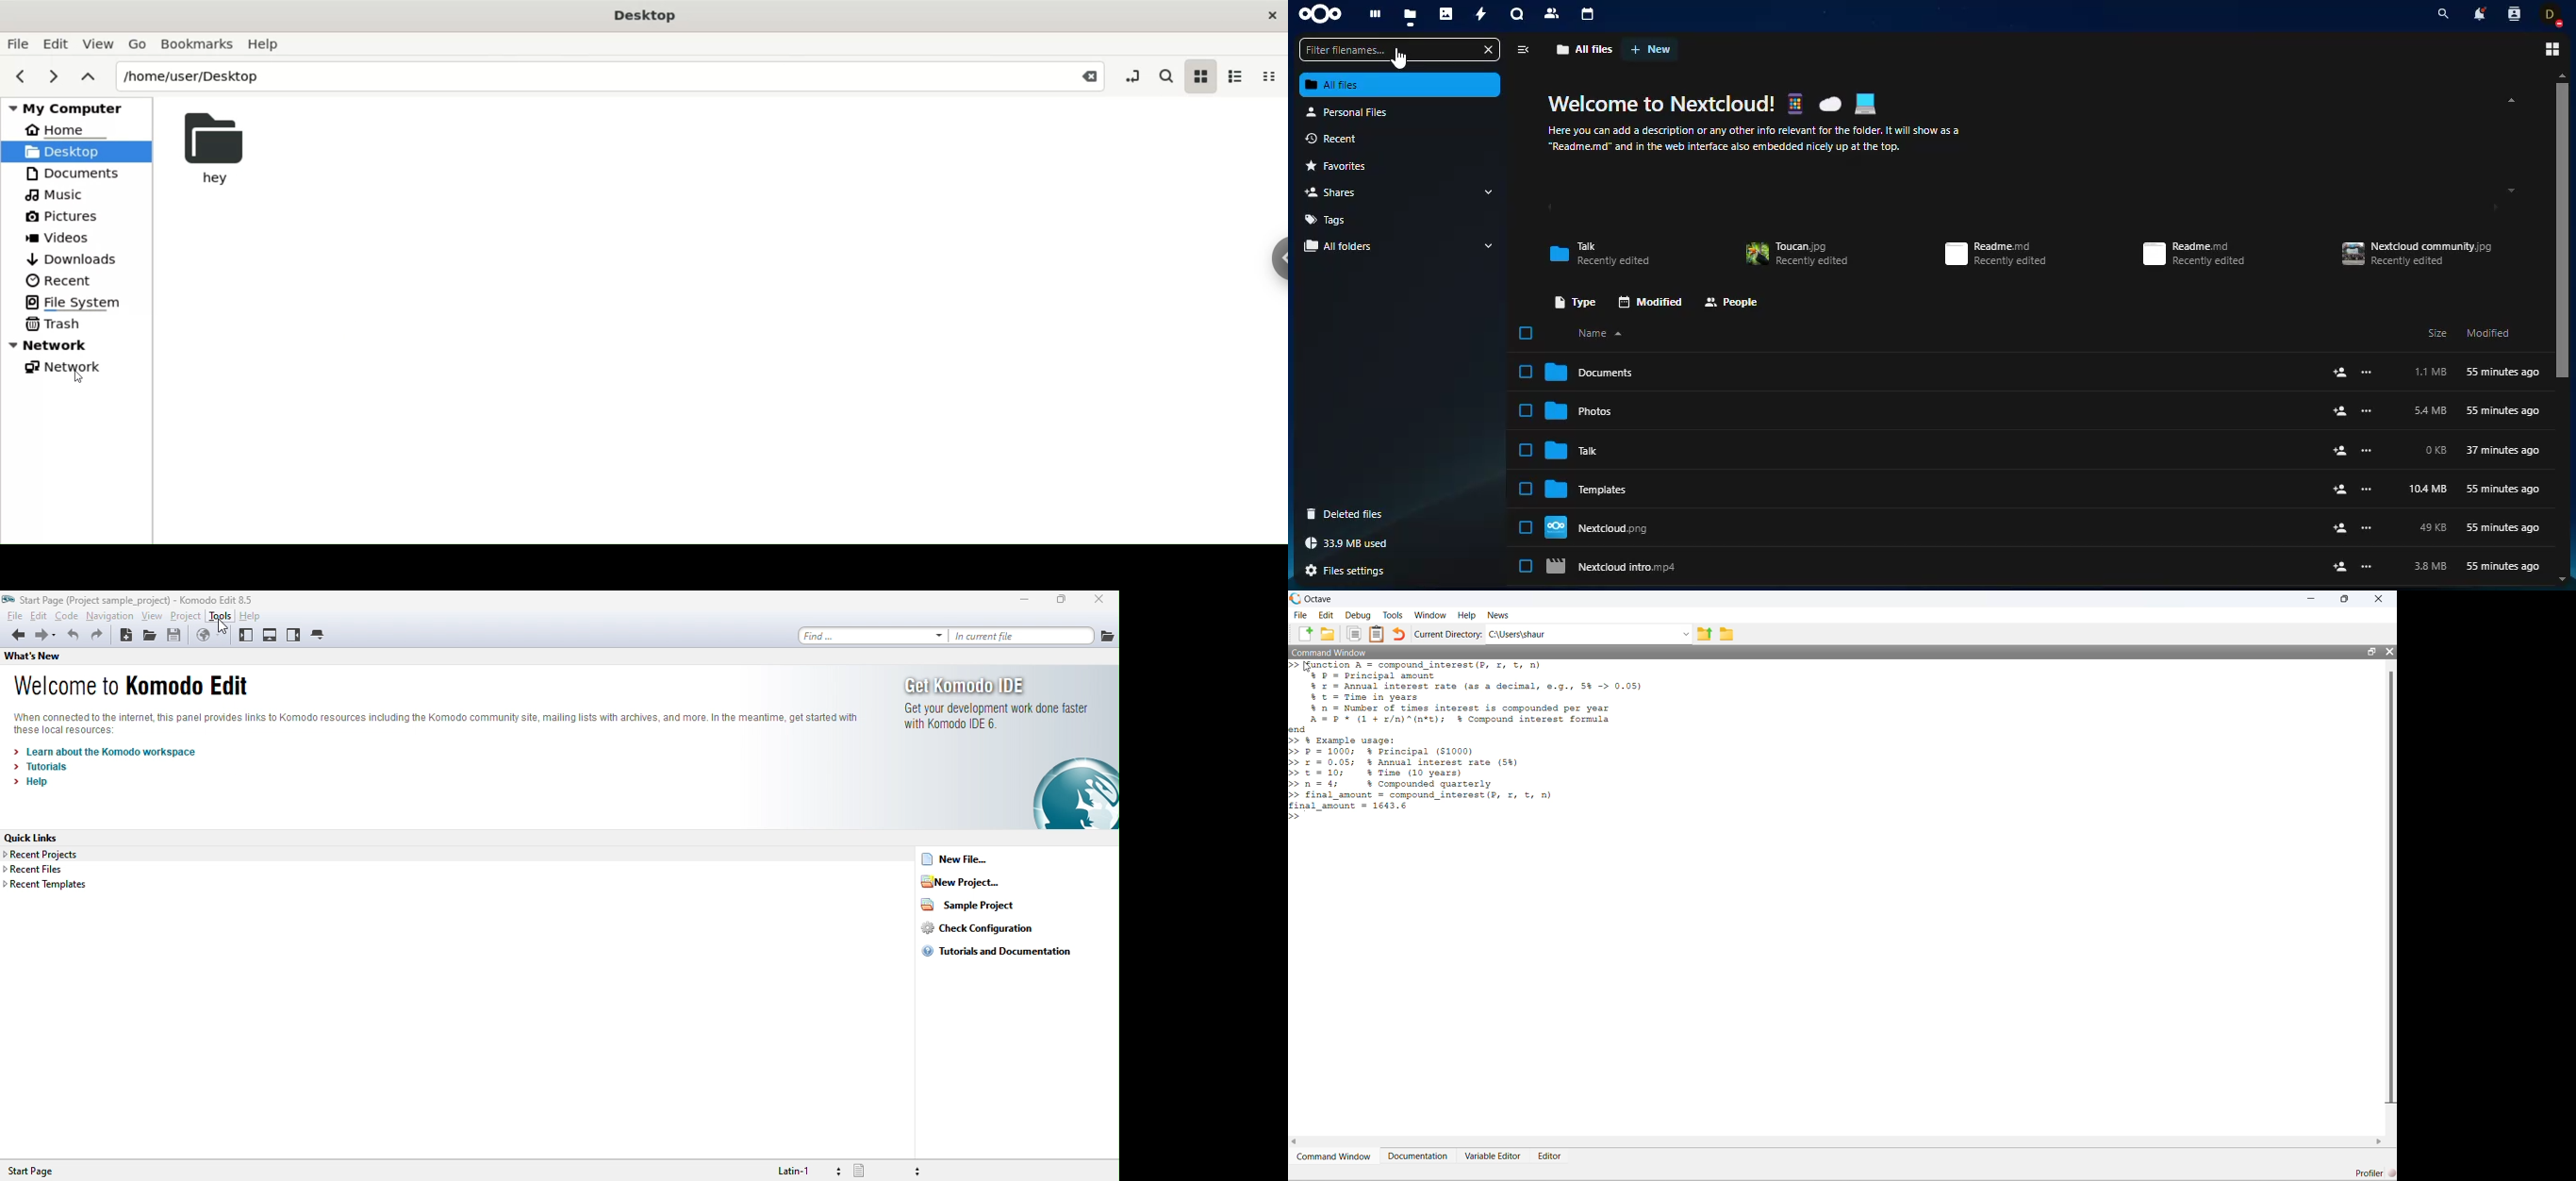  What do you see at coordinates (259, 616) in the screenshot?
I see `help` at bounding box center [259, 616].